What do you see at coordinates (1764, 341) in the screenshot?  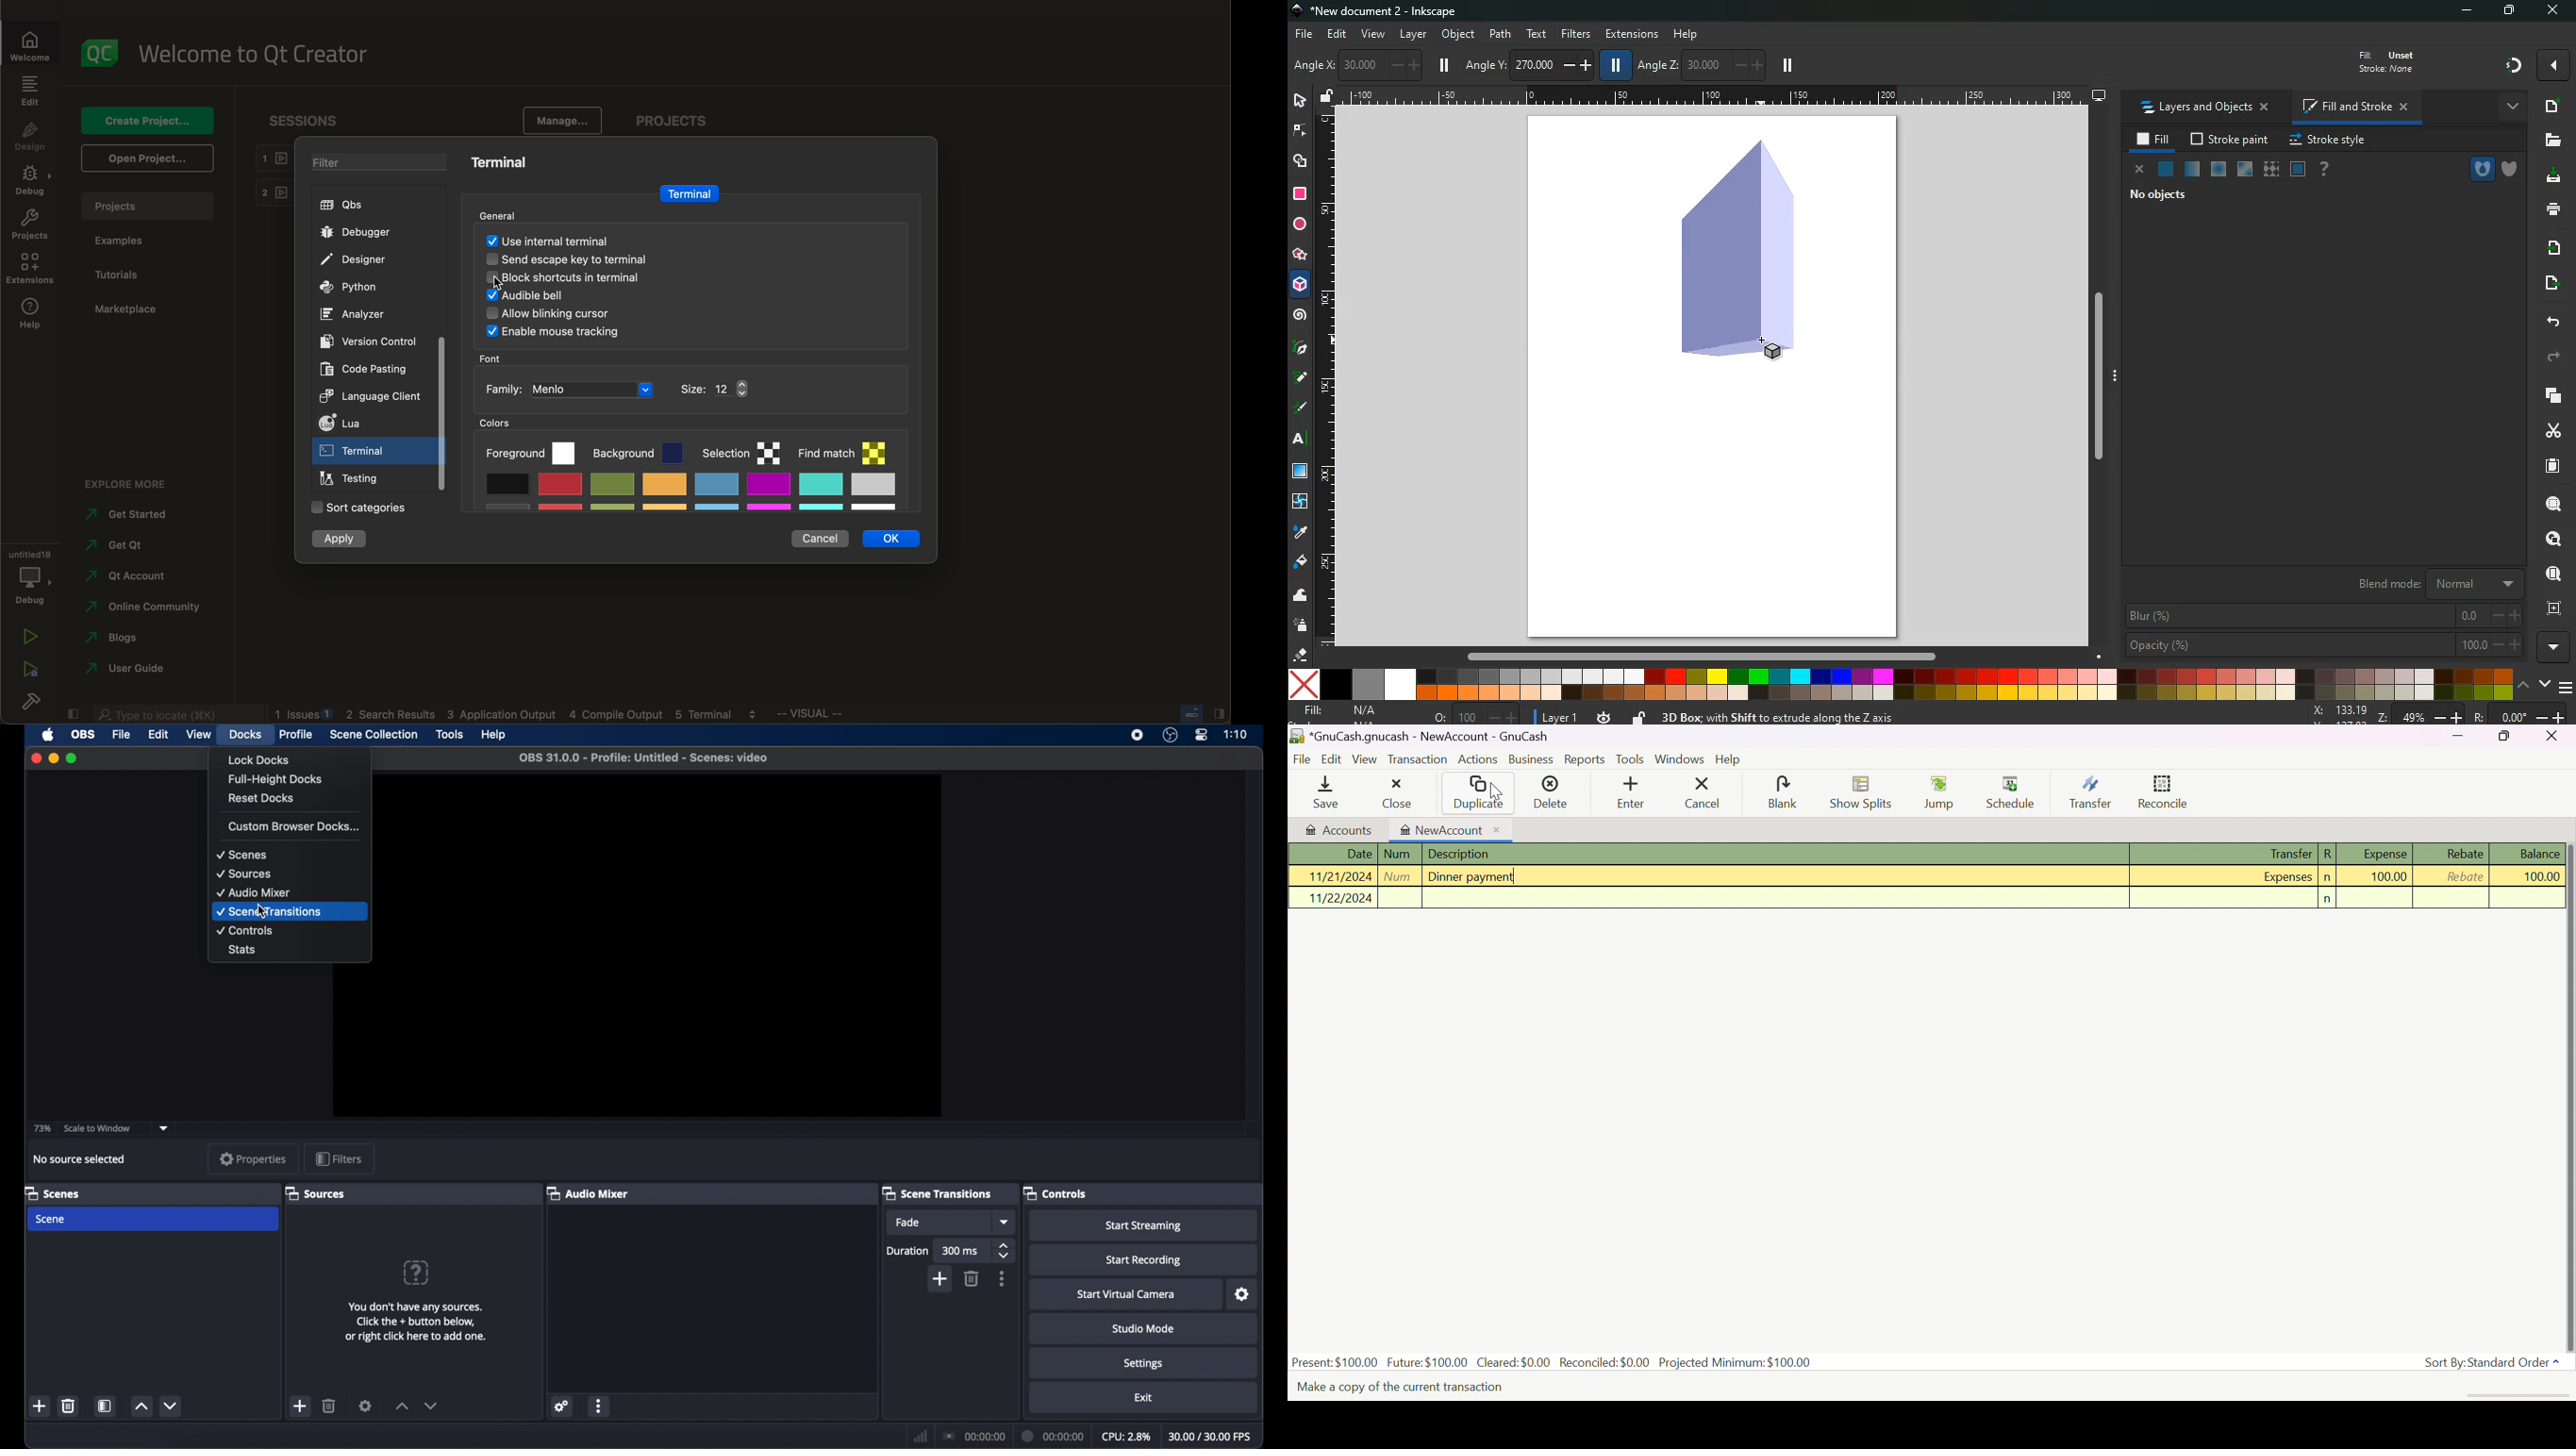 I see `Cursor` at bounding box center [1764, 341].